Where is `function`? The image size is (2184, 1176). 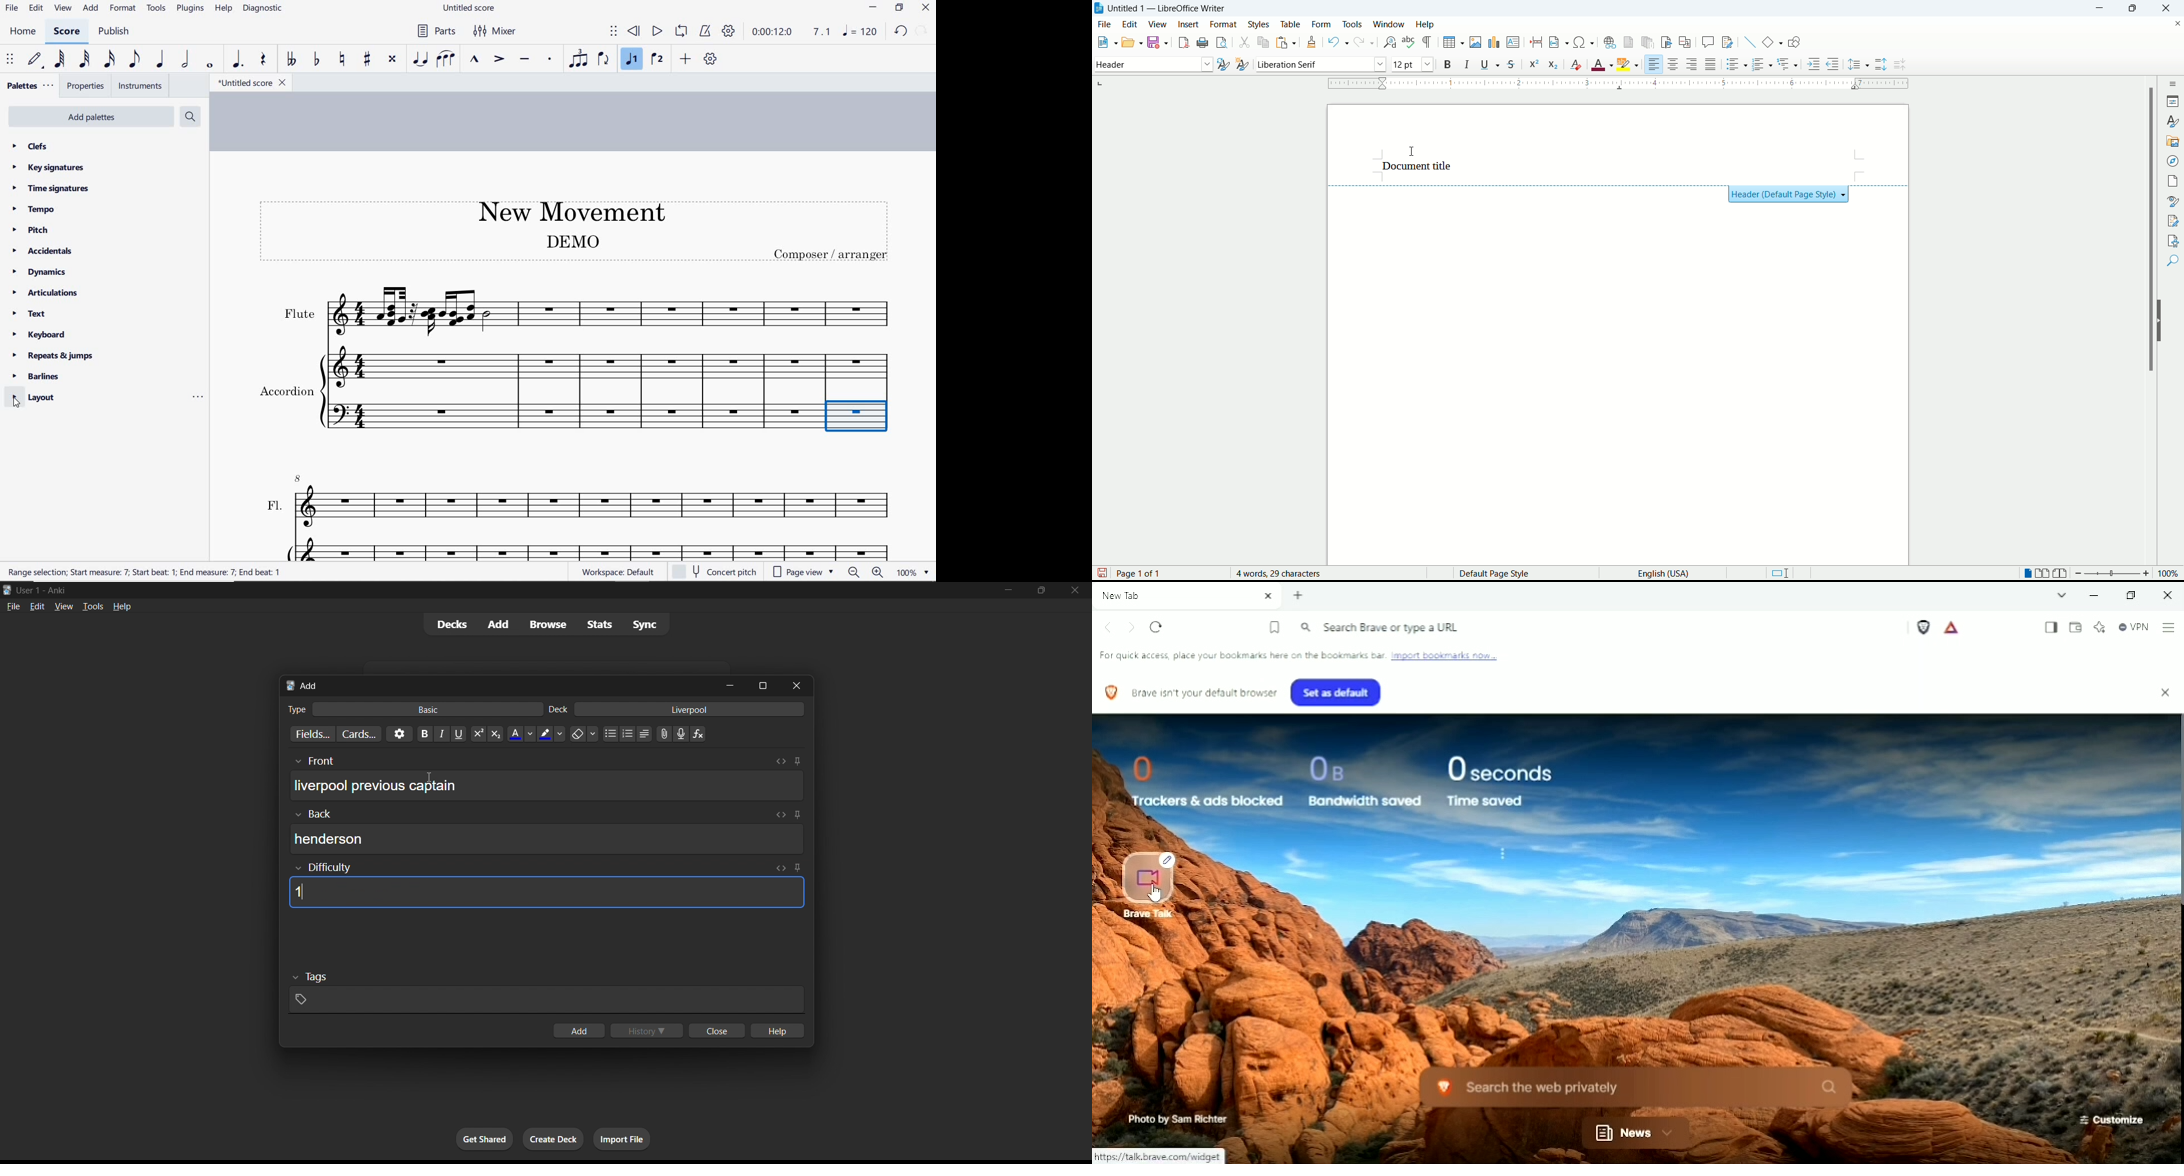
function is located at coordinates (702, 735).